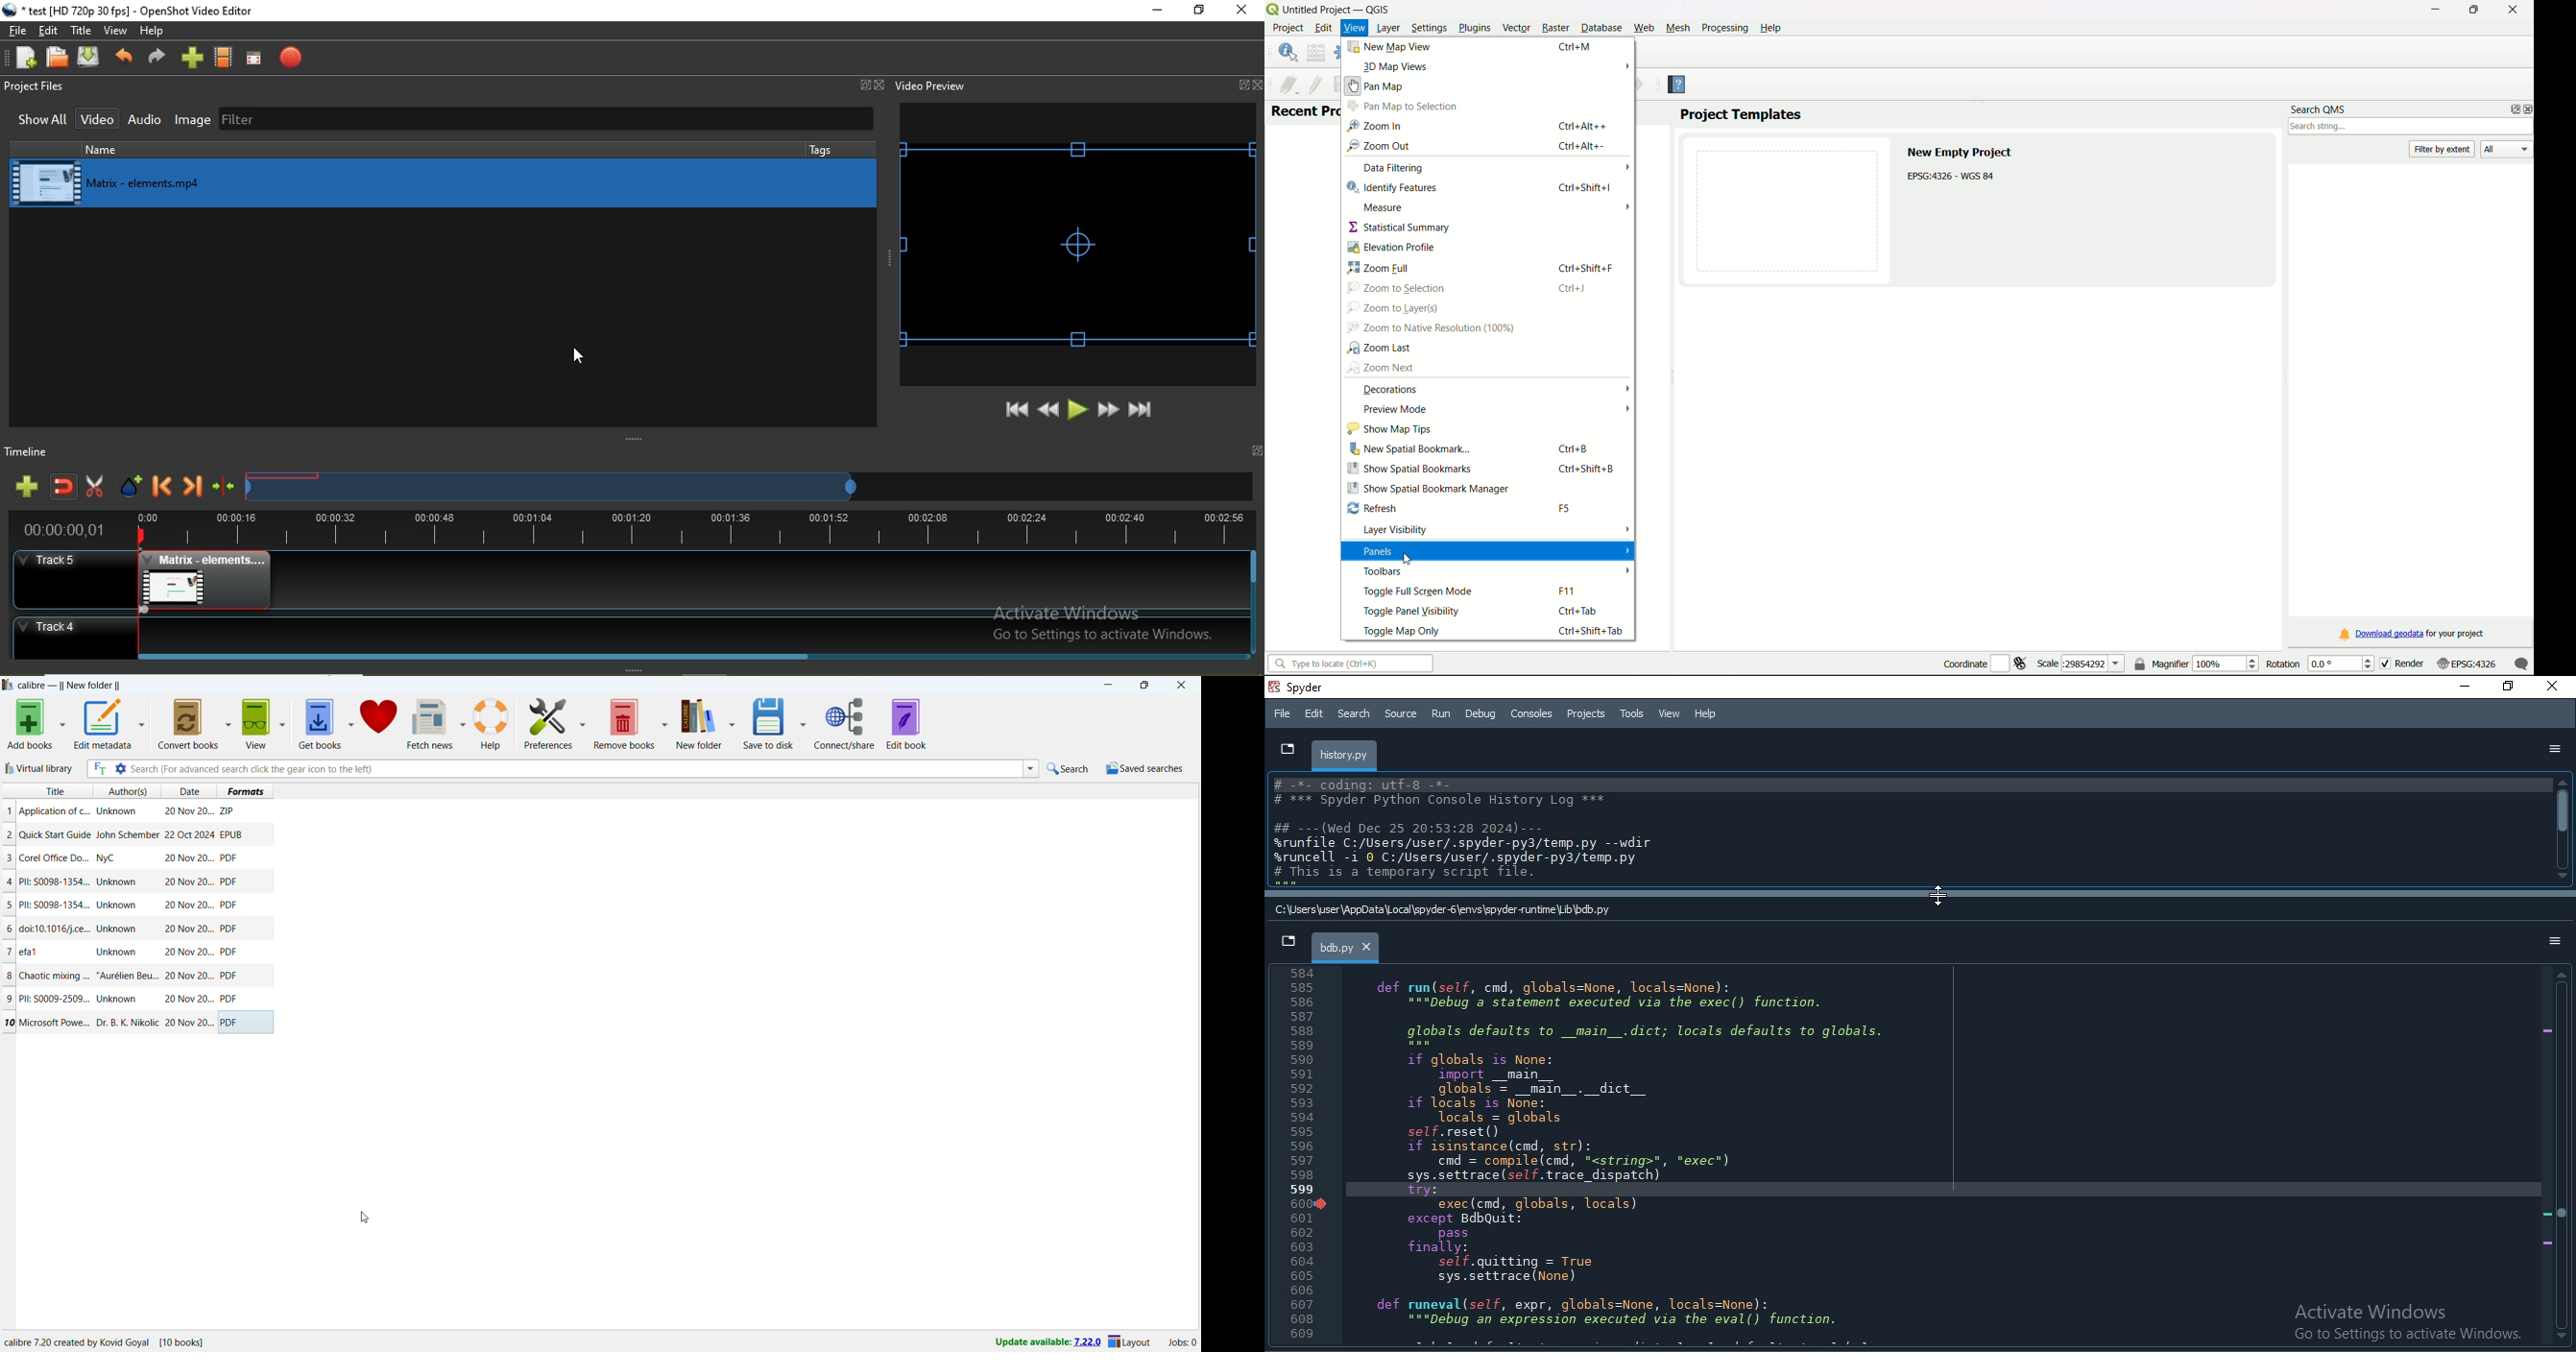 Image resolution: width=2576 pixels, height=1372 pixels. I want to click on Restore, so click(1197, 10).